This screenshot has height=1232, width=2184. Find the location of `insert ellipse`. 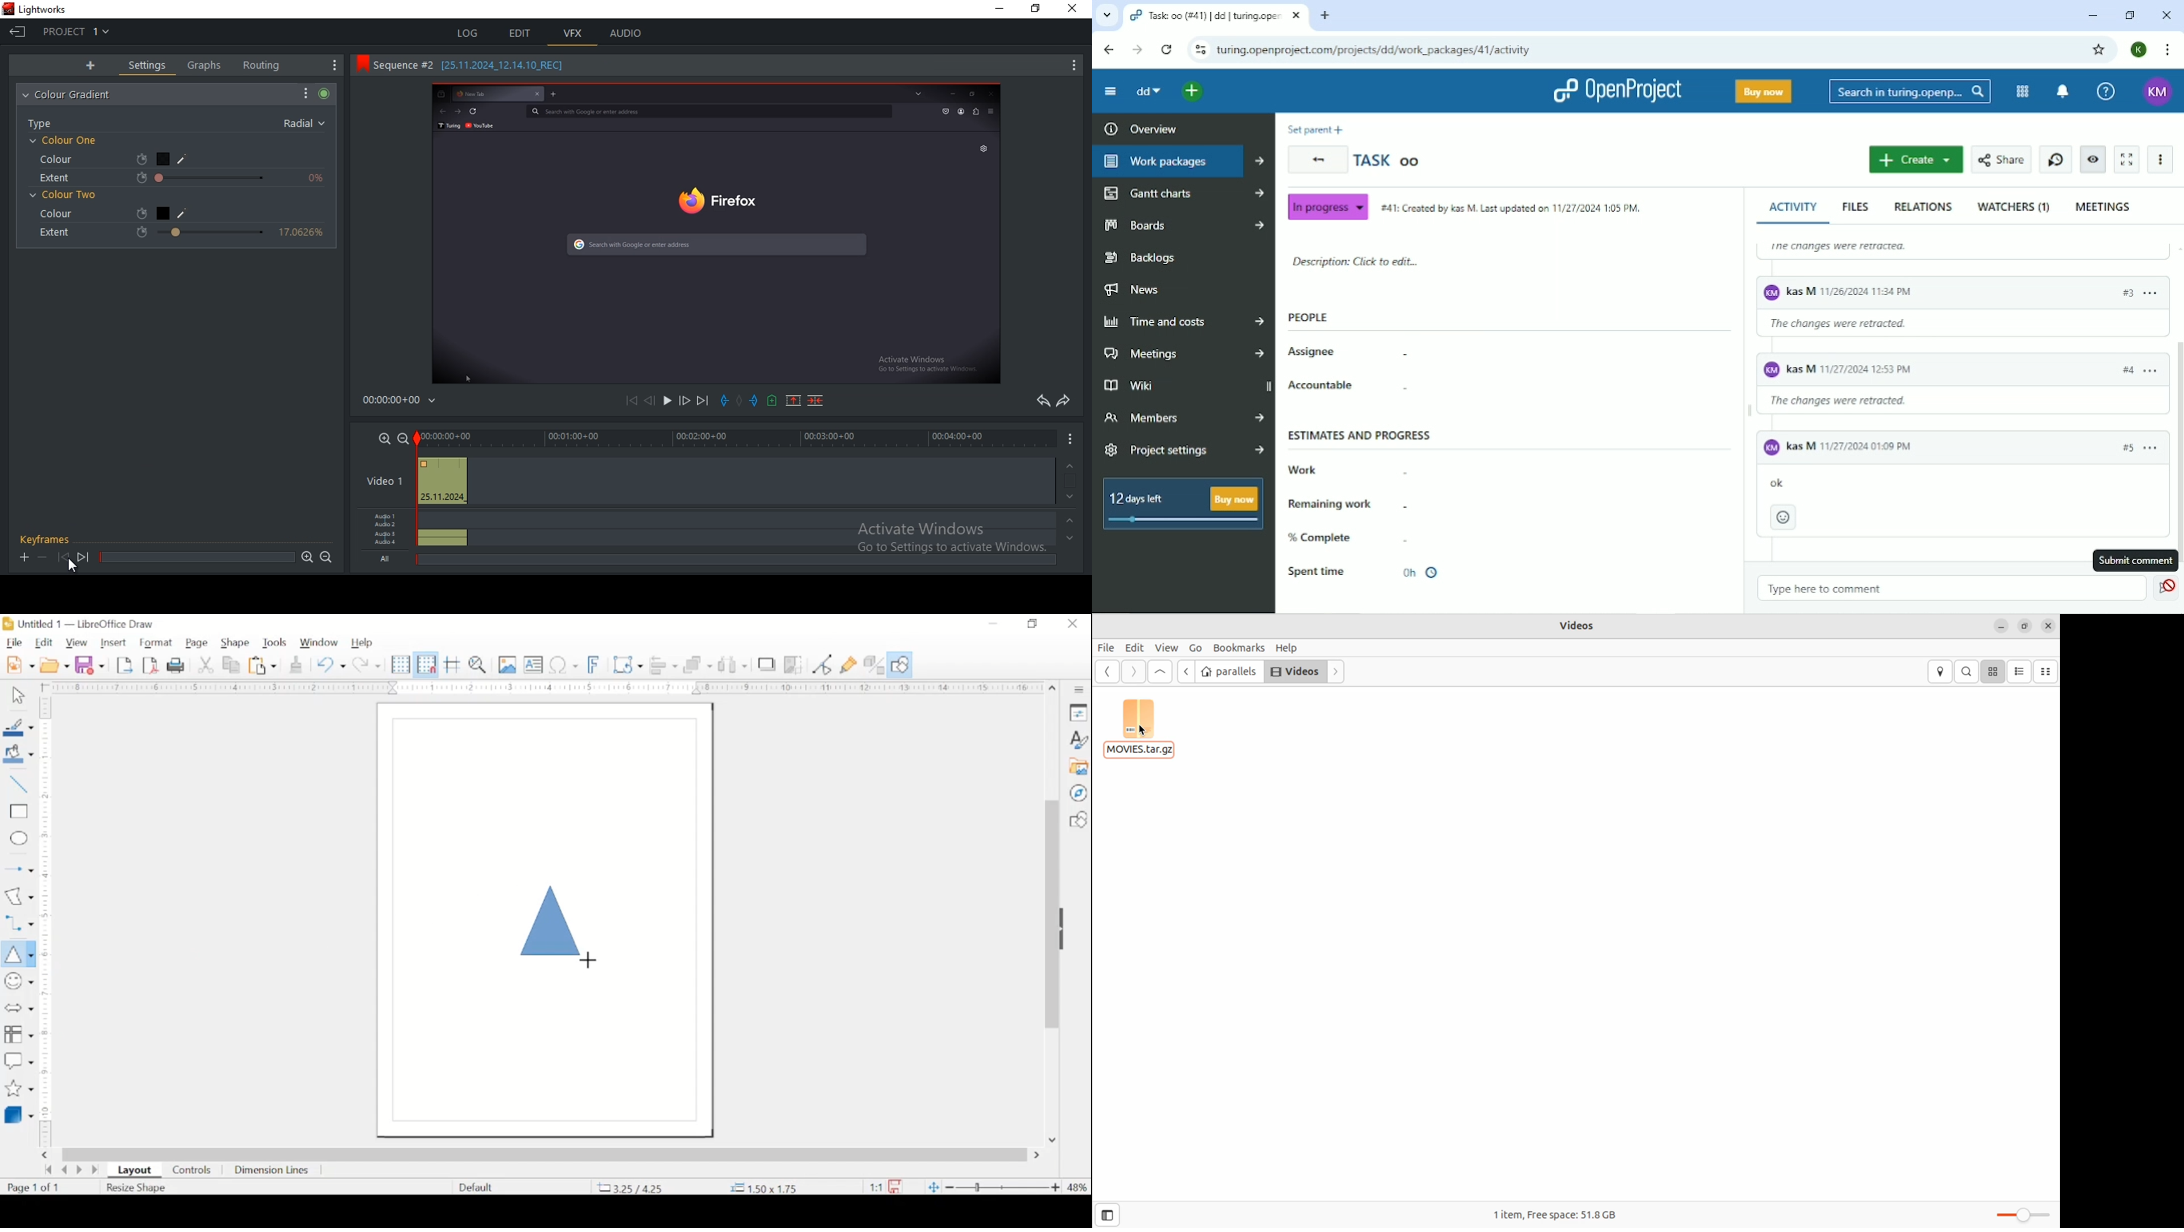

insert ellipse is located at coordinates (18, 839).